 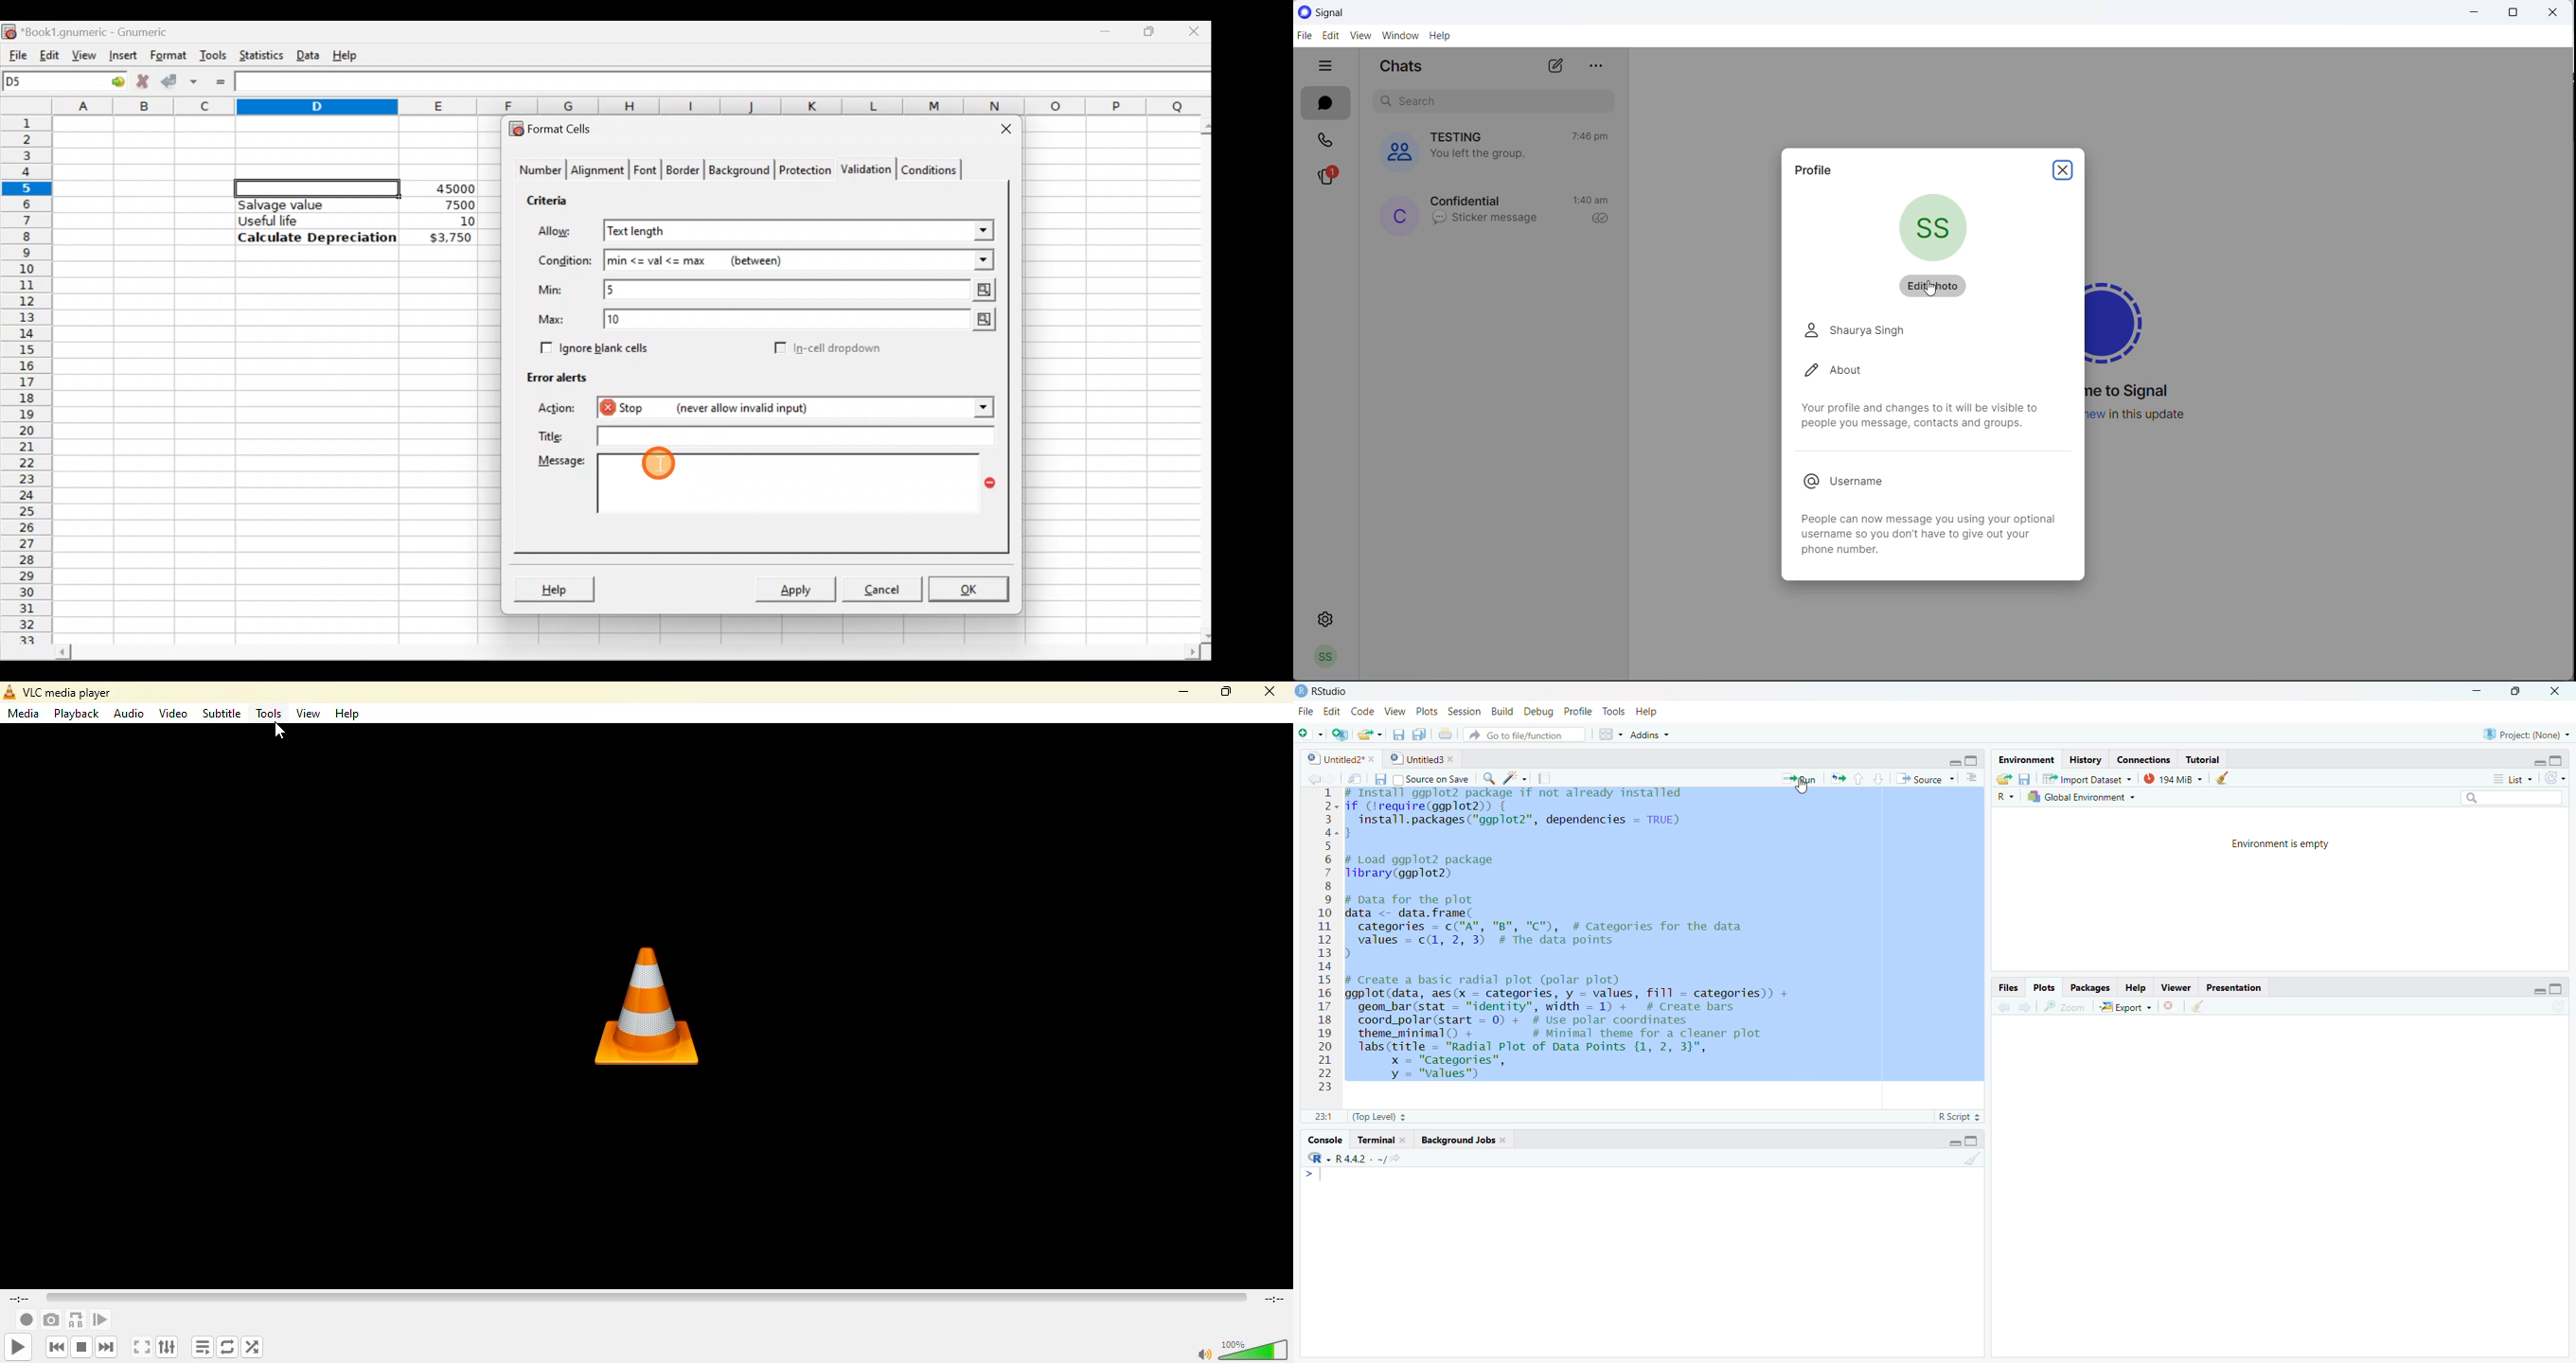 I want to click on last message, so click(x=1489, y=218).